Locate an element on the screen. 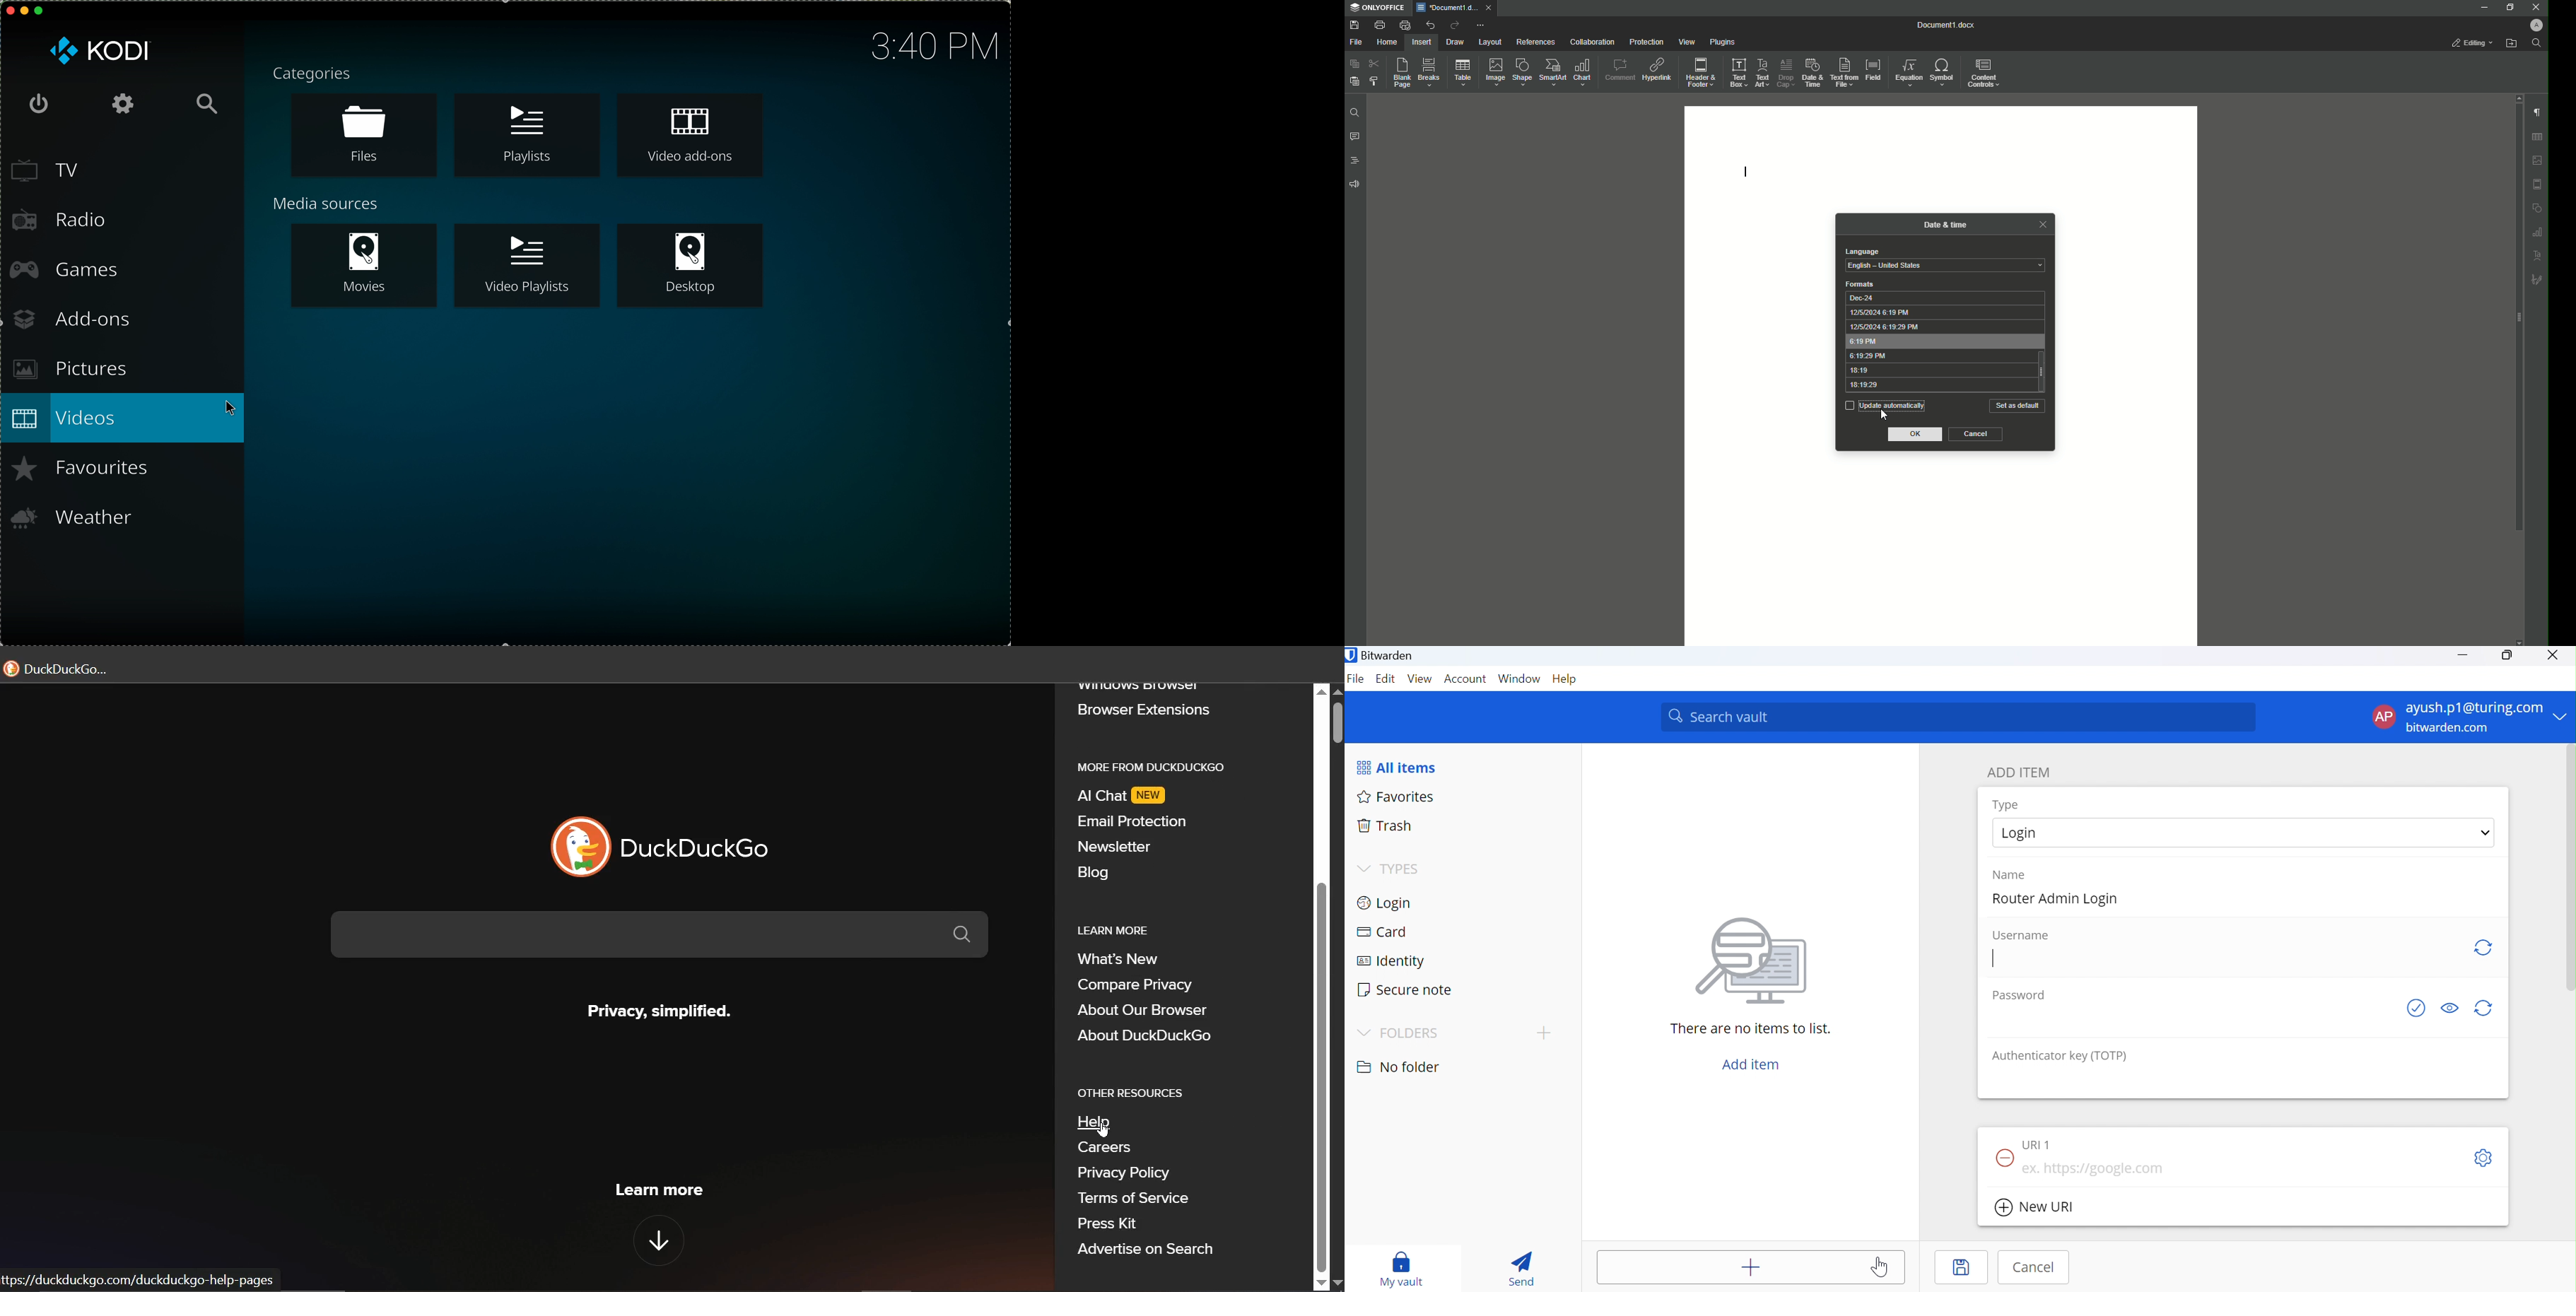 The height and width of the screenshot is (1316, 2576). Document1.docx is located at coordinates (1947, 25).